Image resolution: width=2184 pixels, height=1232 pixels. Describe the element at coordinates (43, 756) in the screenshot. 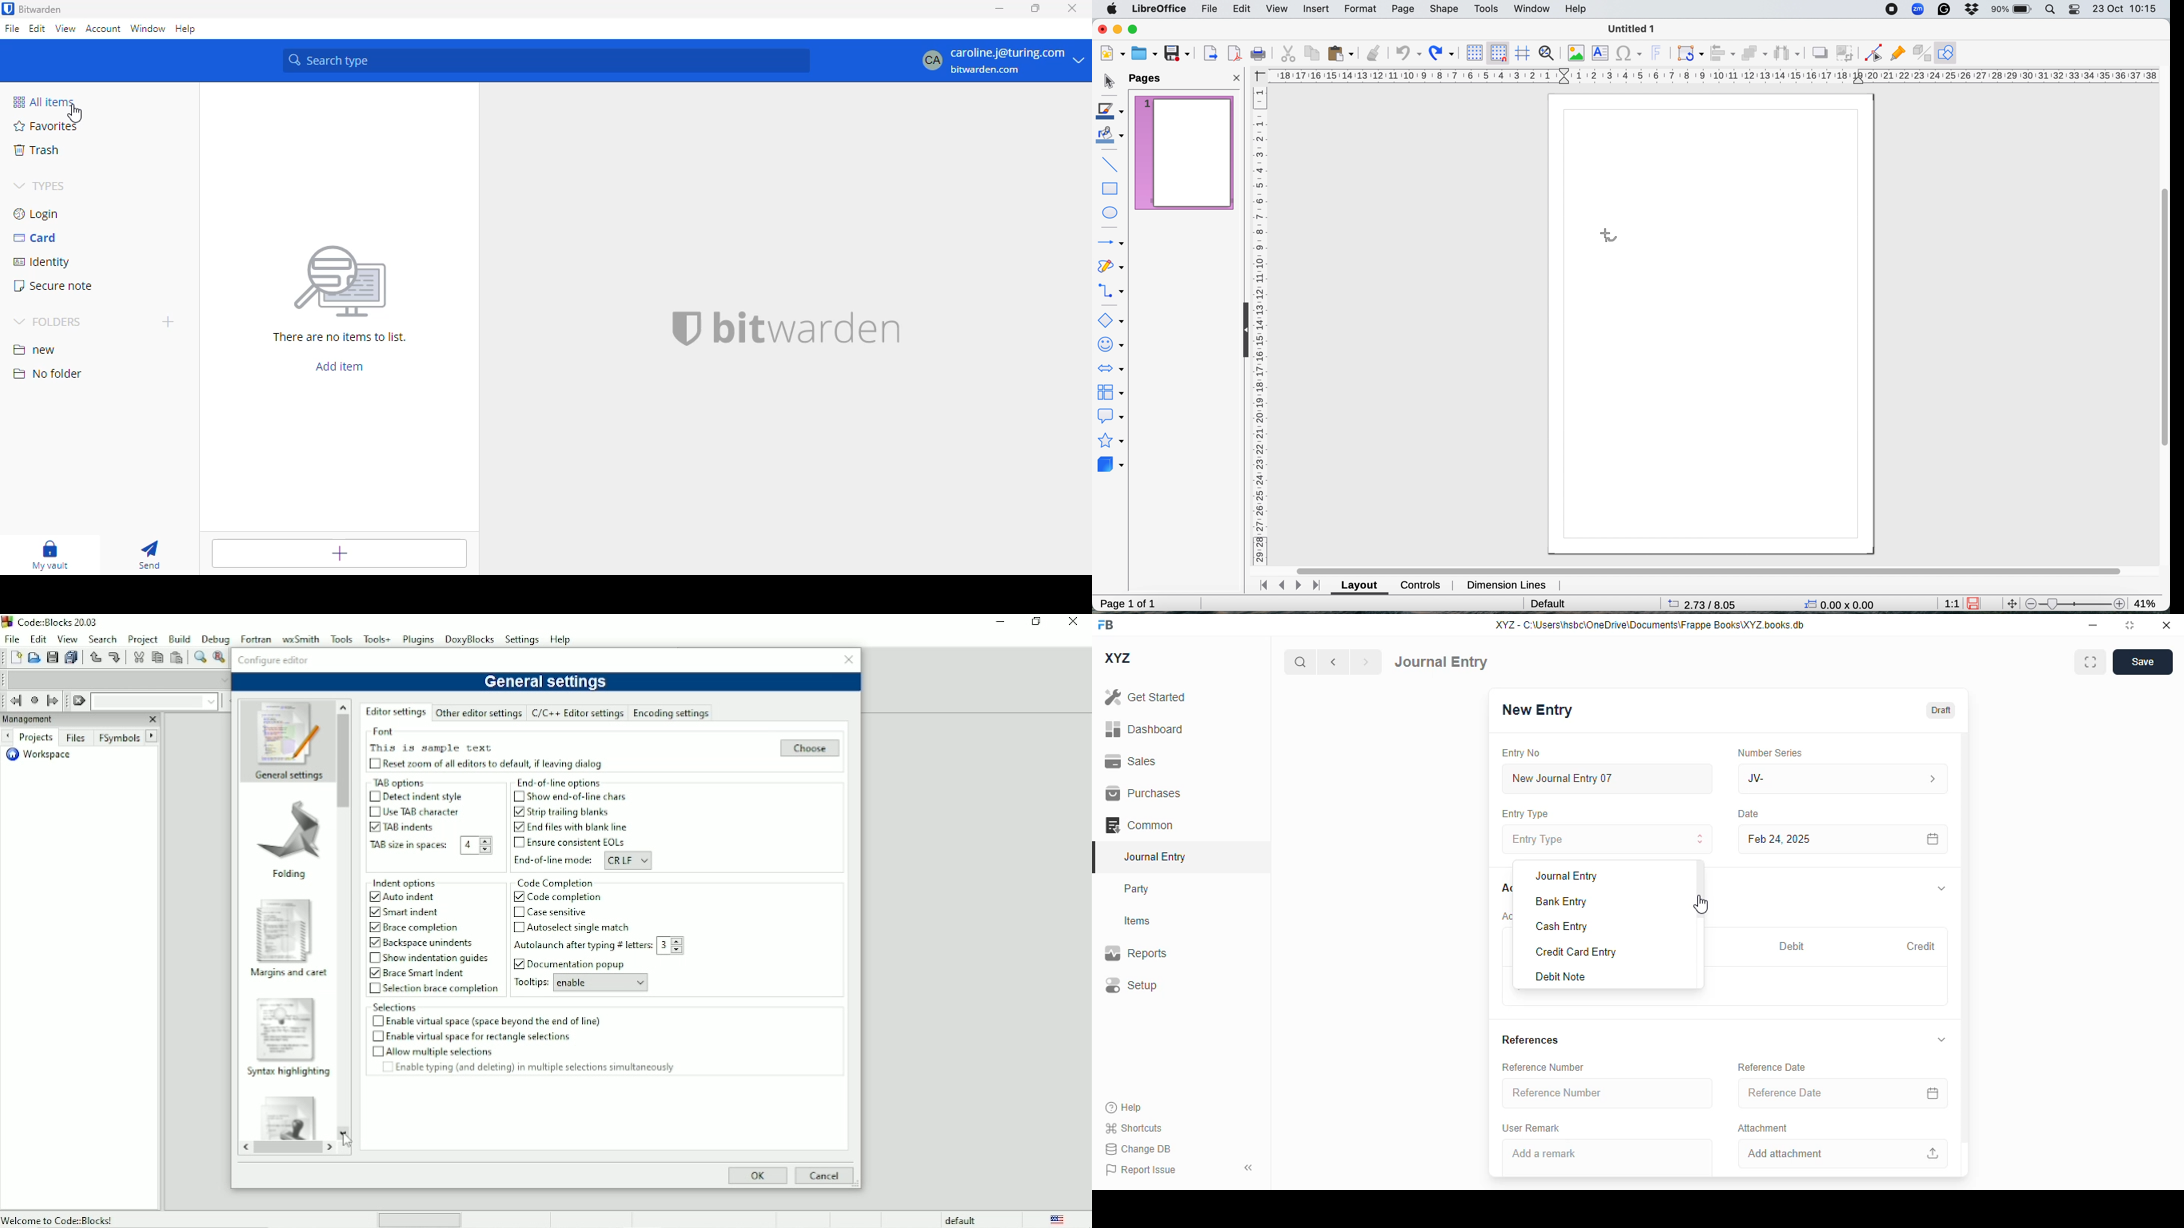

I see `Workspace` at that location.